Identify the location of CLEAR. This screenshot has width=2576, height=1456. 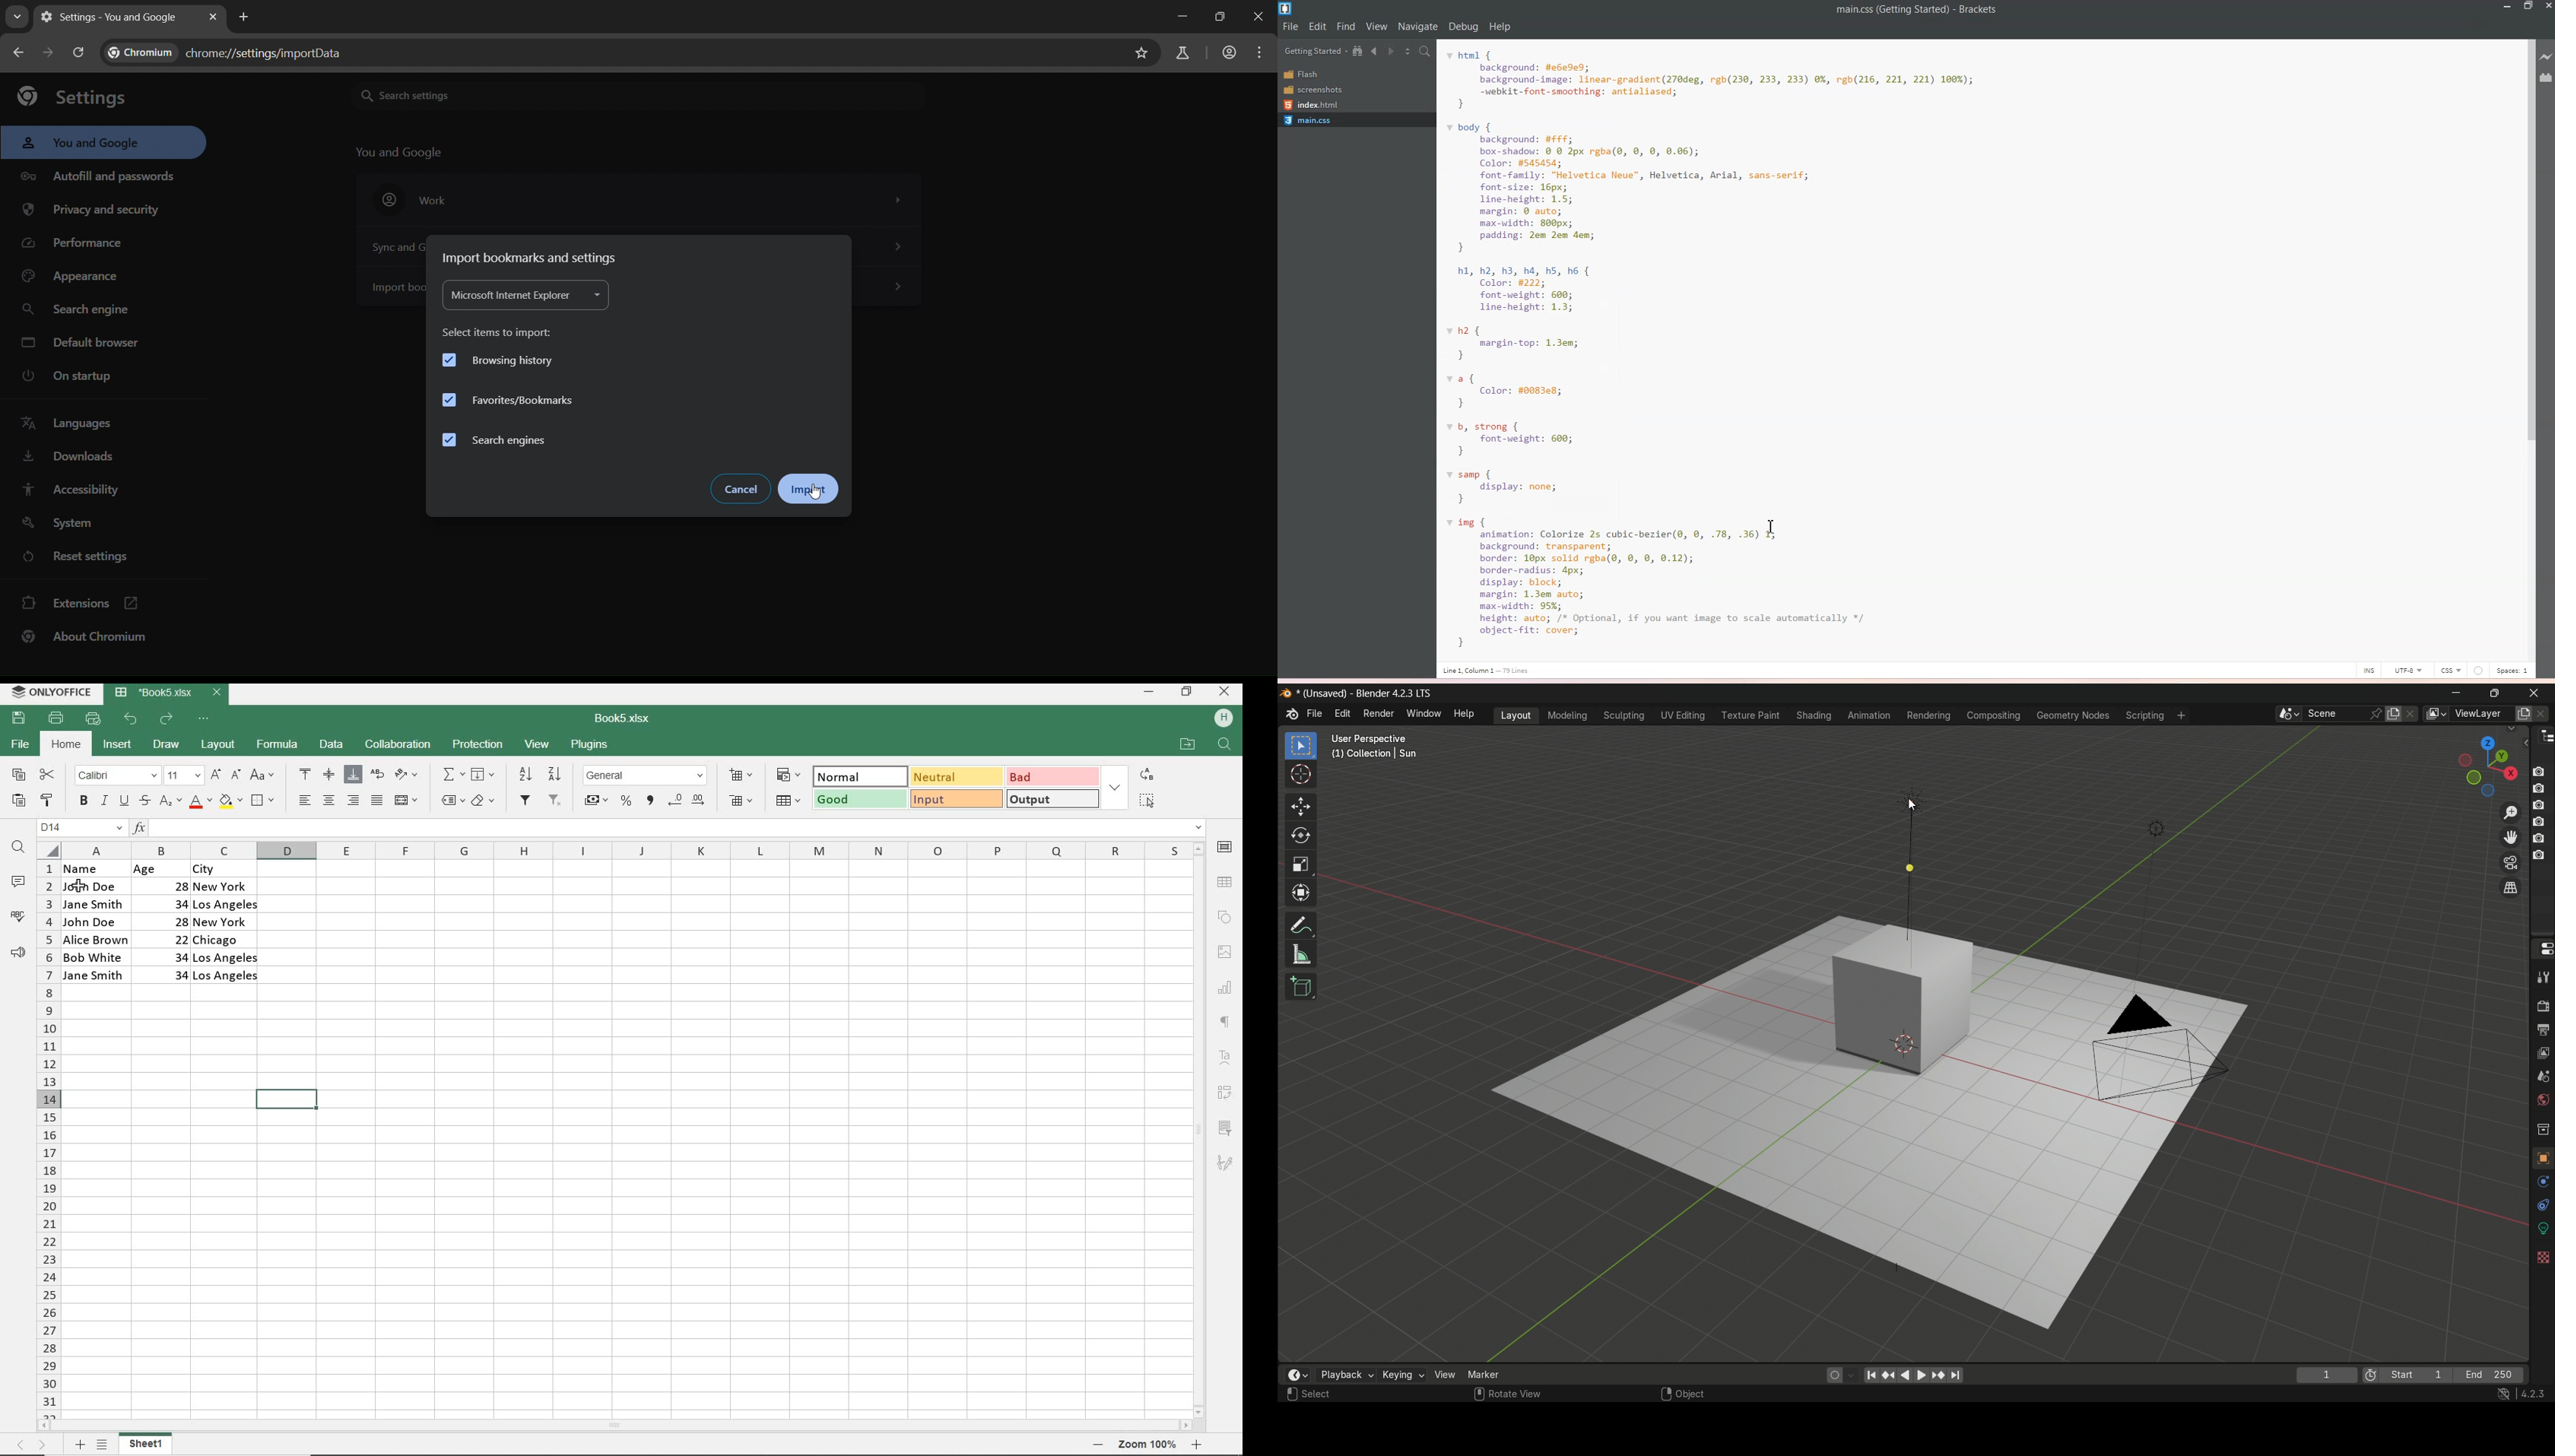
(482, 803).